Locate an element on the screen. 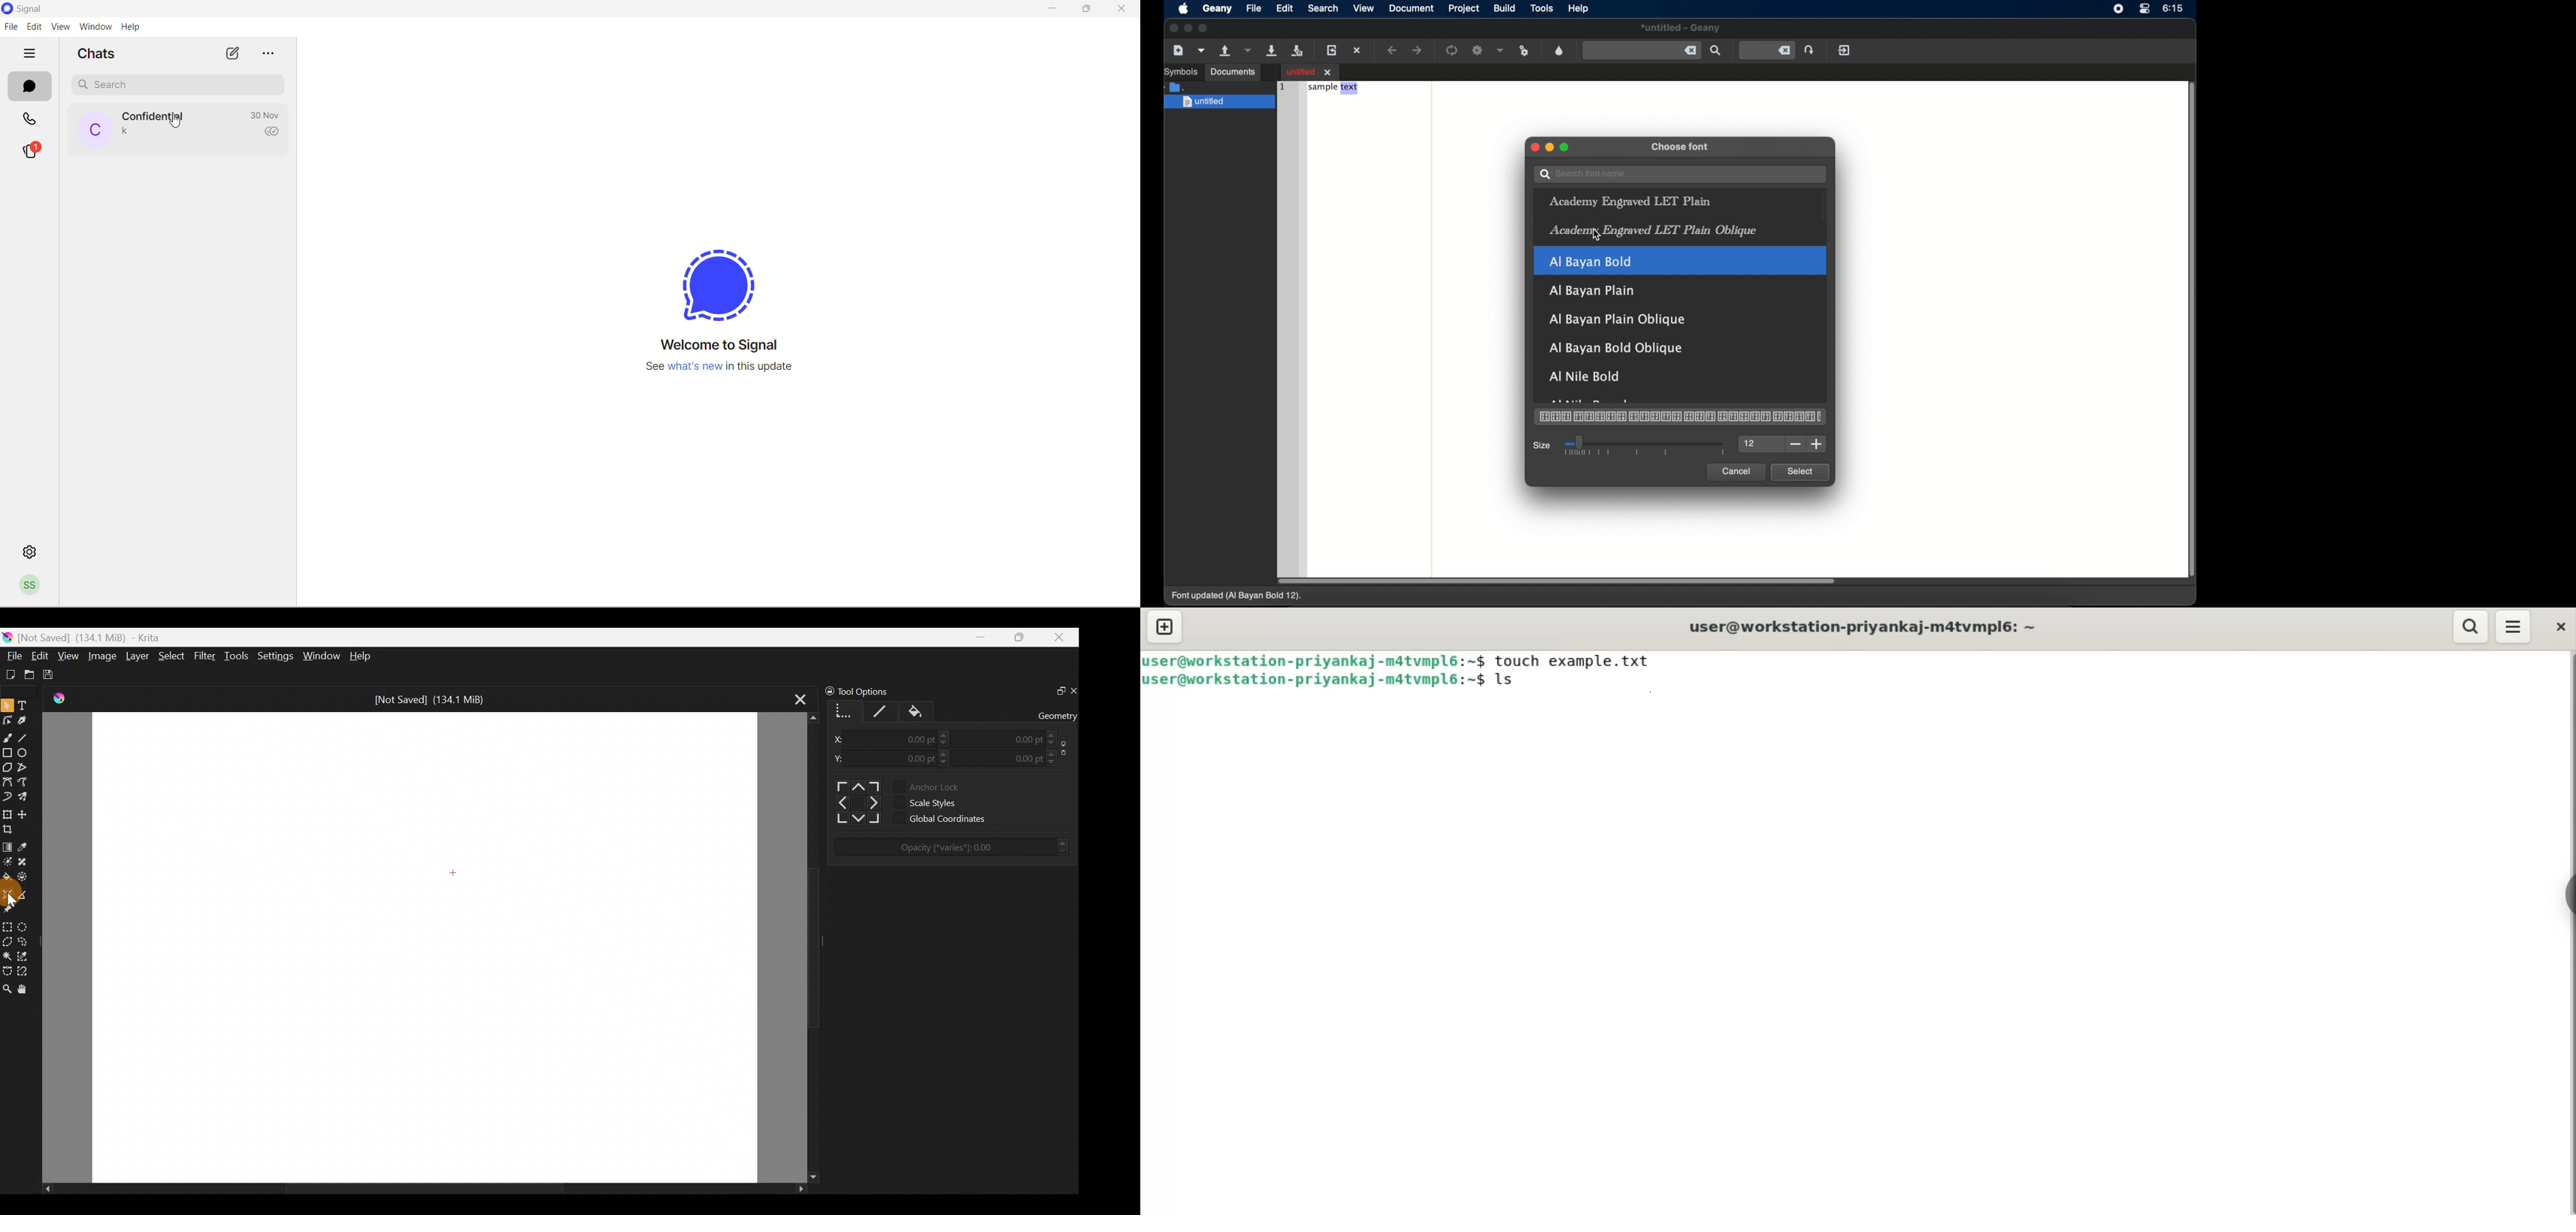 The width and height of the screenshot is (2576, 1232). Zoom tool is located at coordinates (7, 988).